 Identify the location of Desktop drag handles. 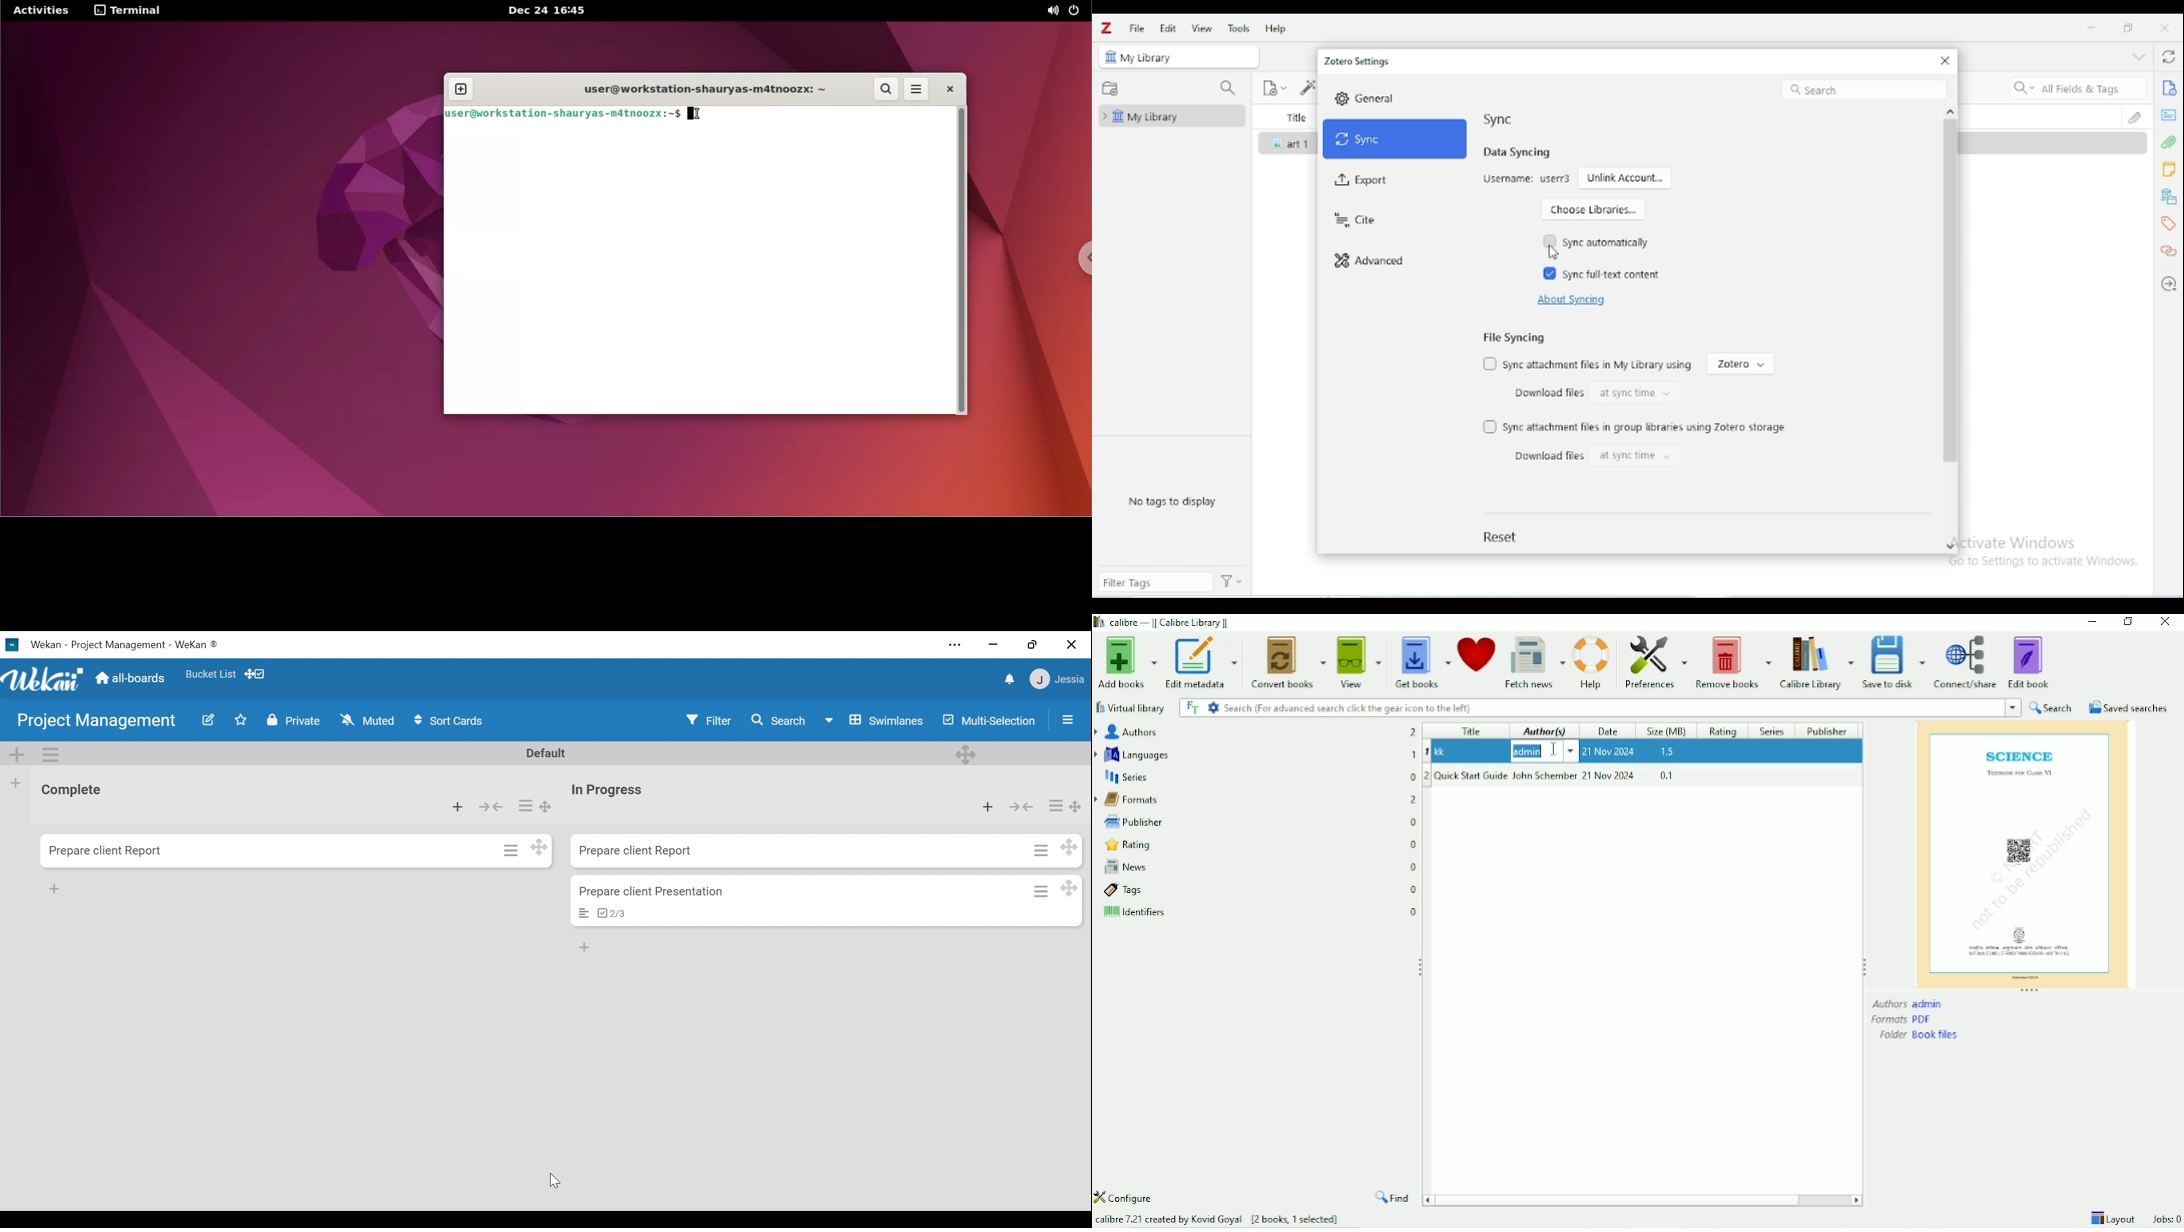
(255, 674).